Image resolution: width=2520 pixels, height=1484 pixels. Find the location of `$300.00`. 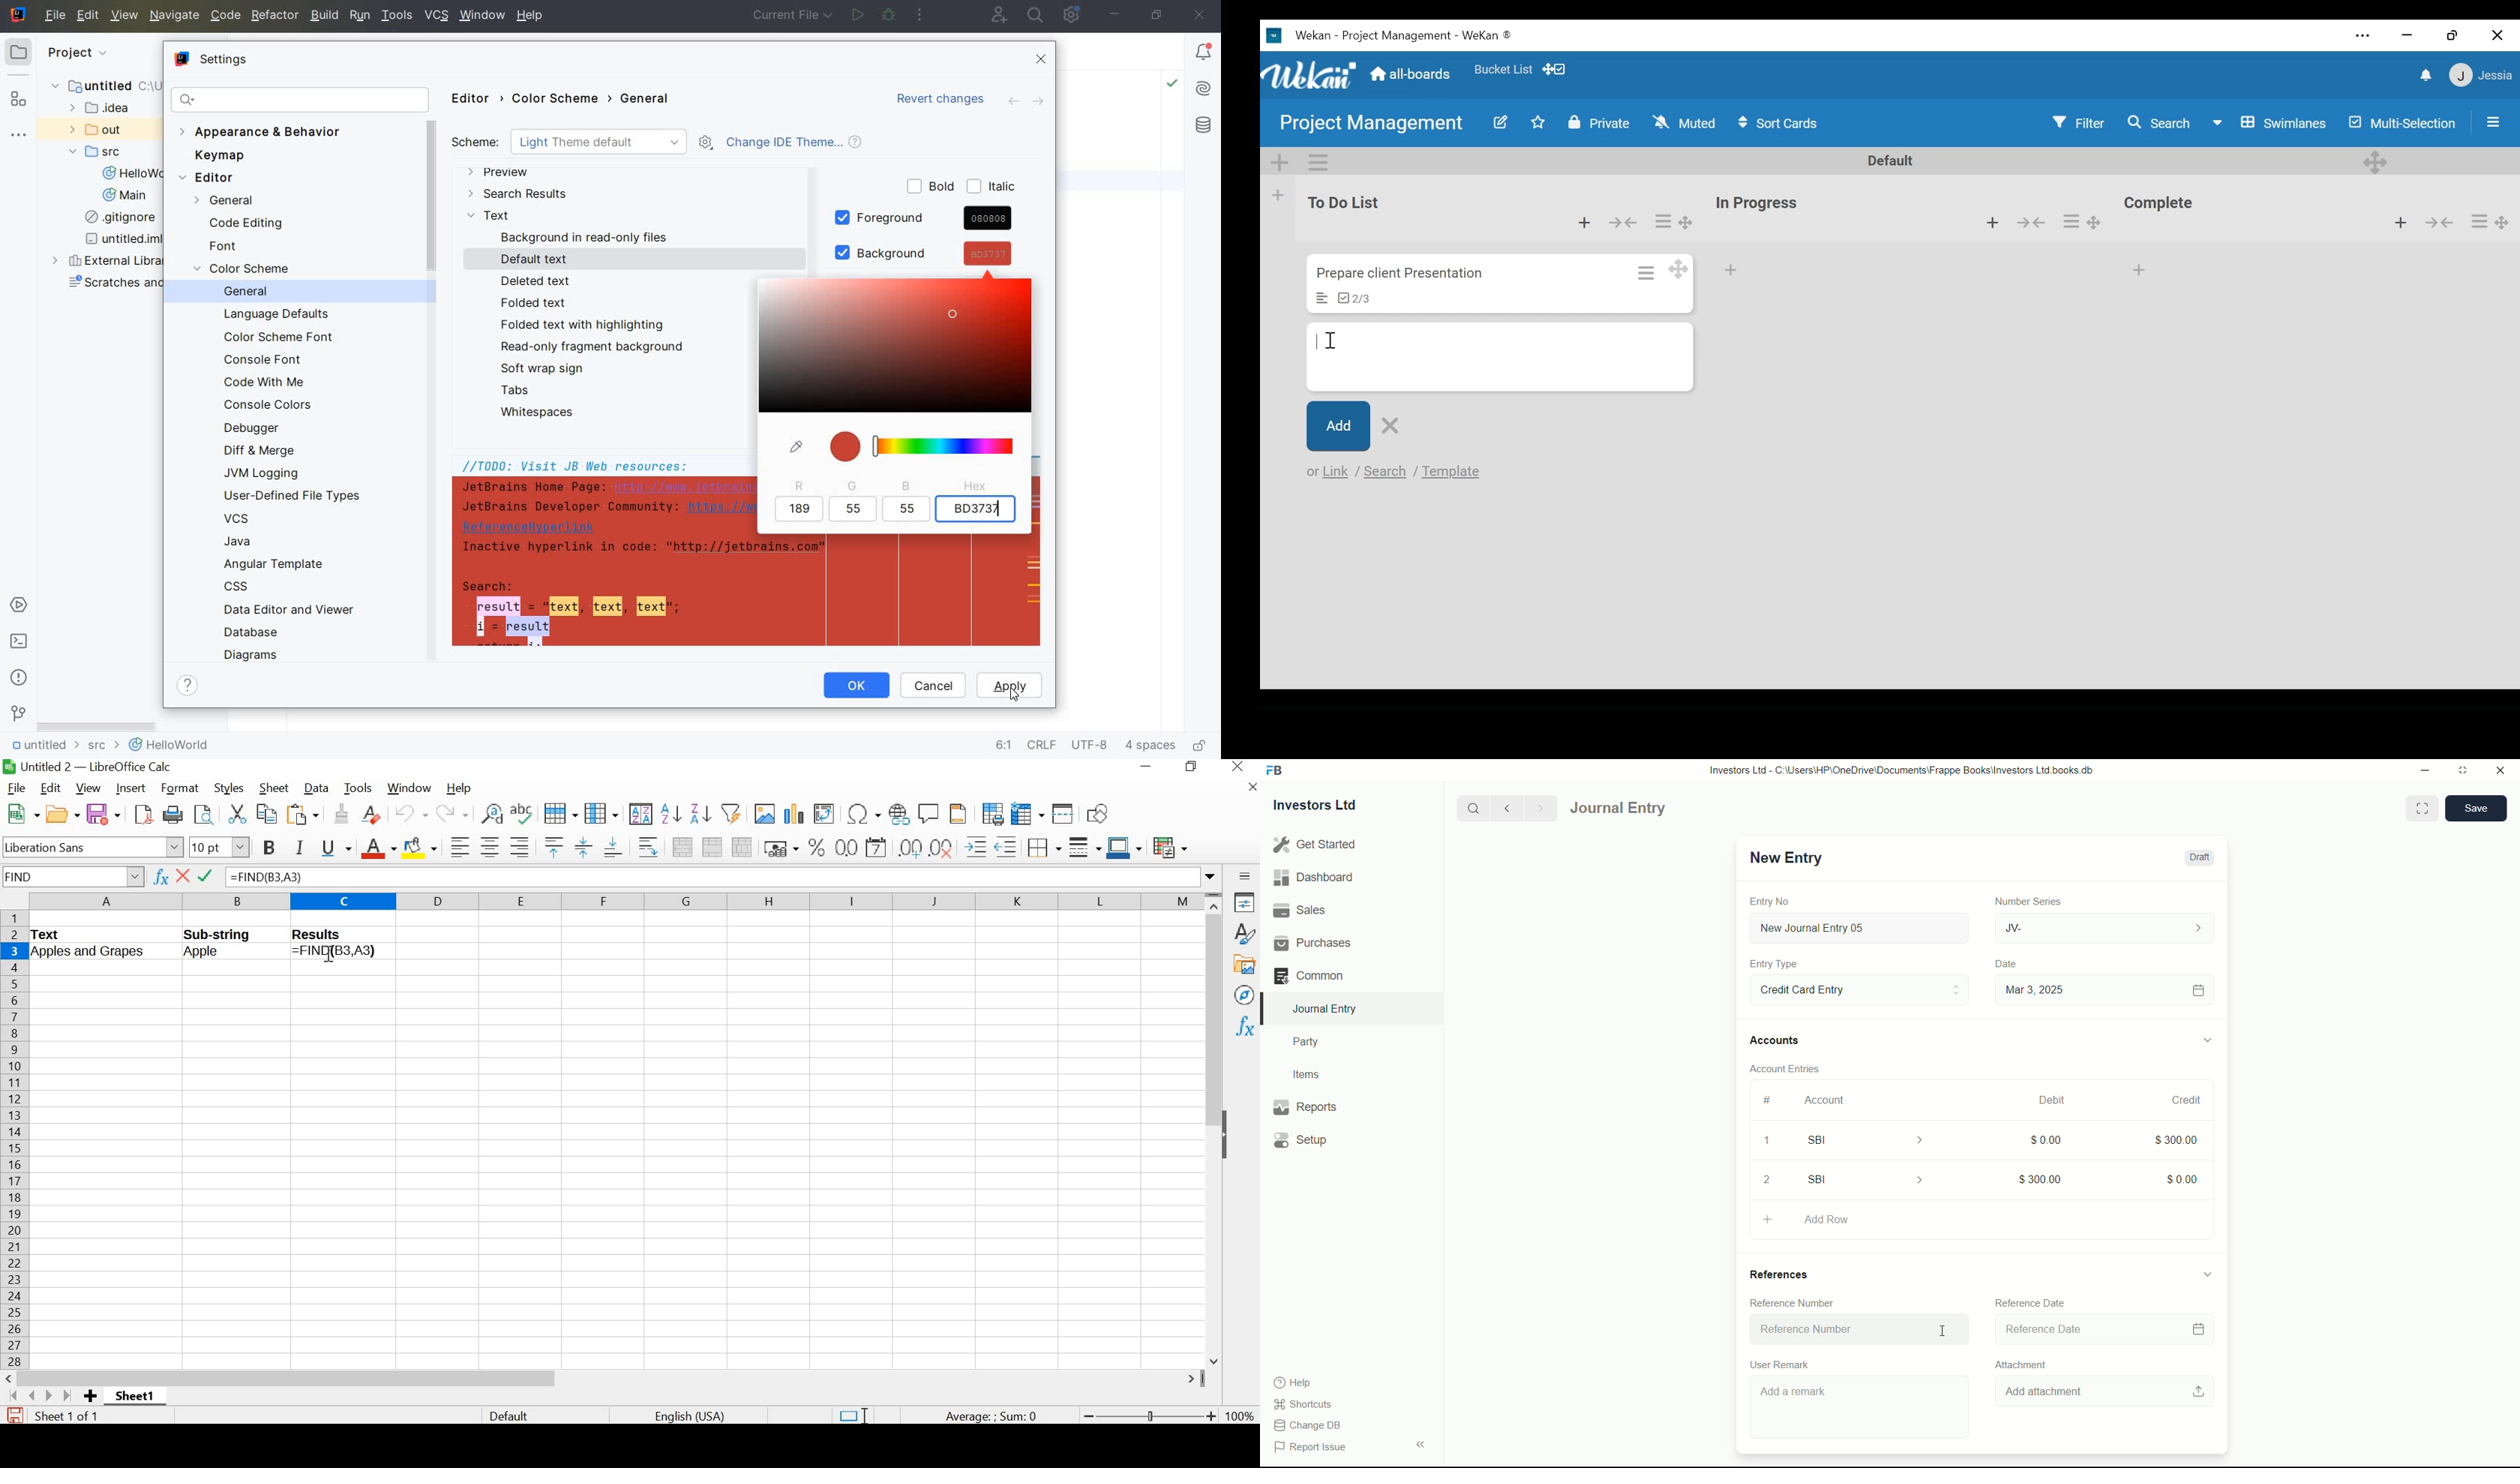

$300.00 is located at coordinates (2038, 1179).